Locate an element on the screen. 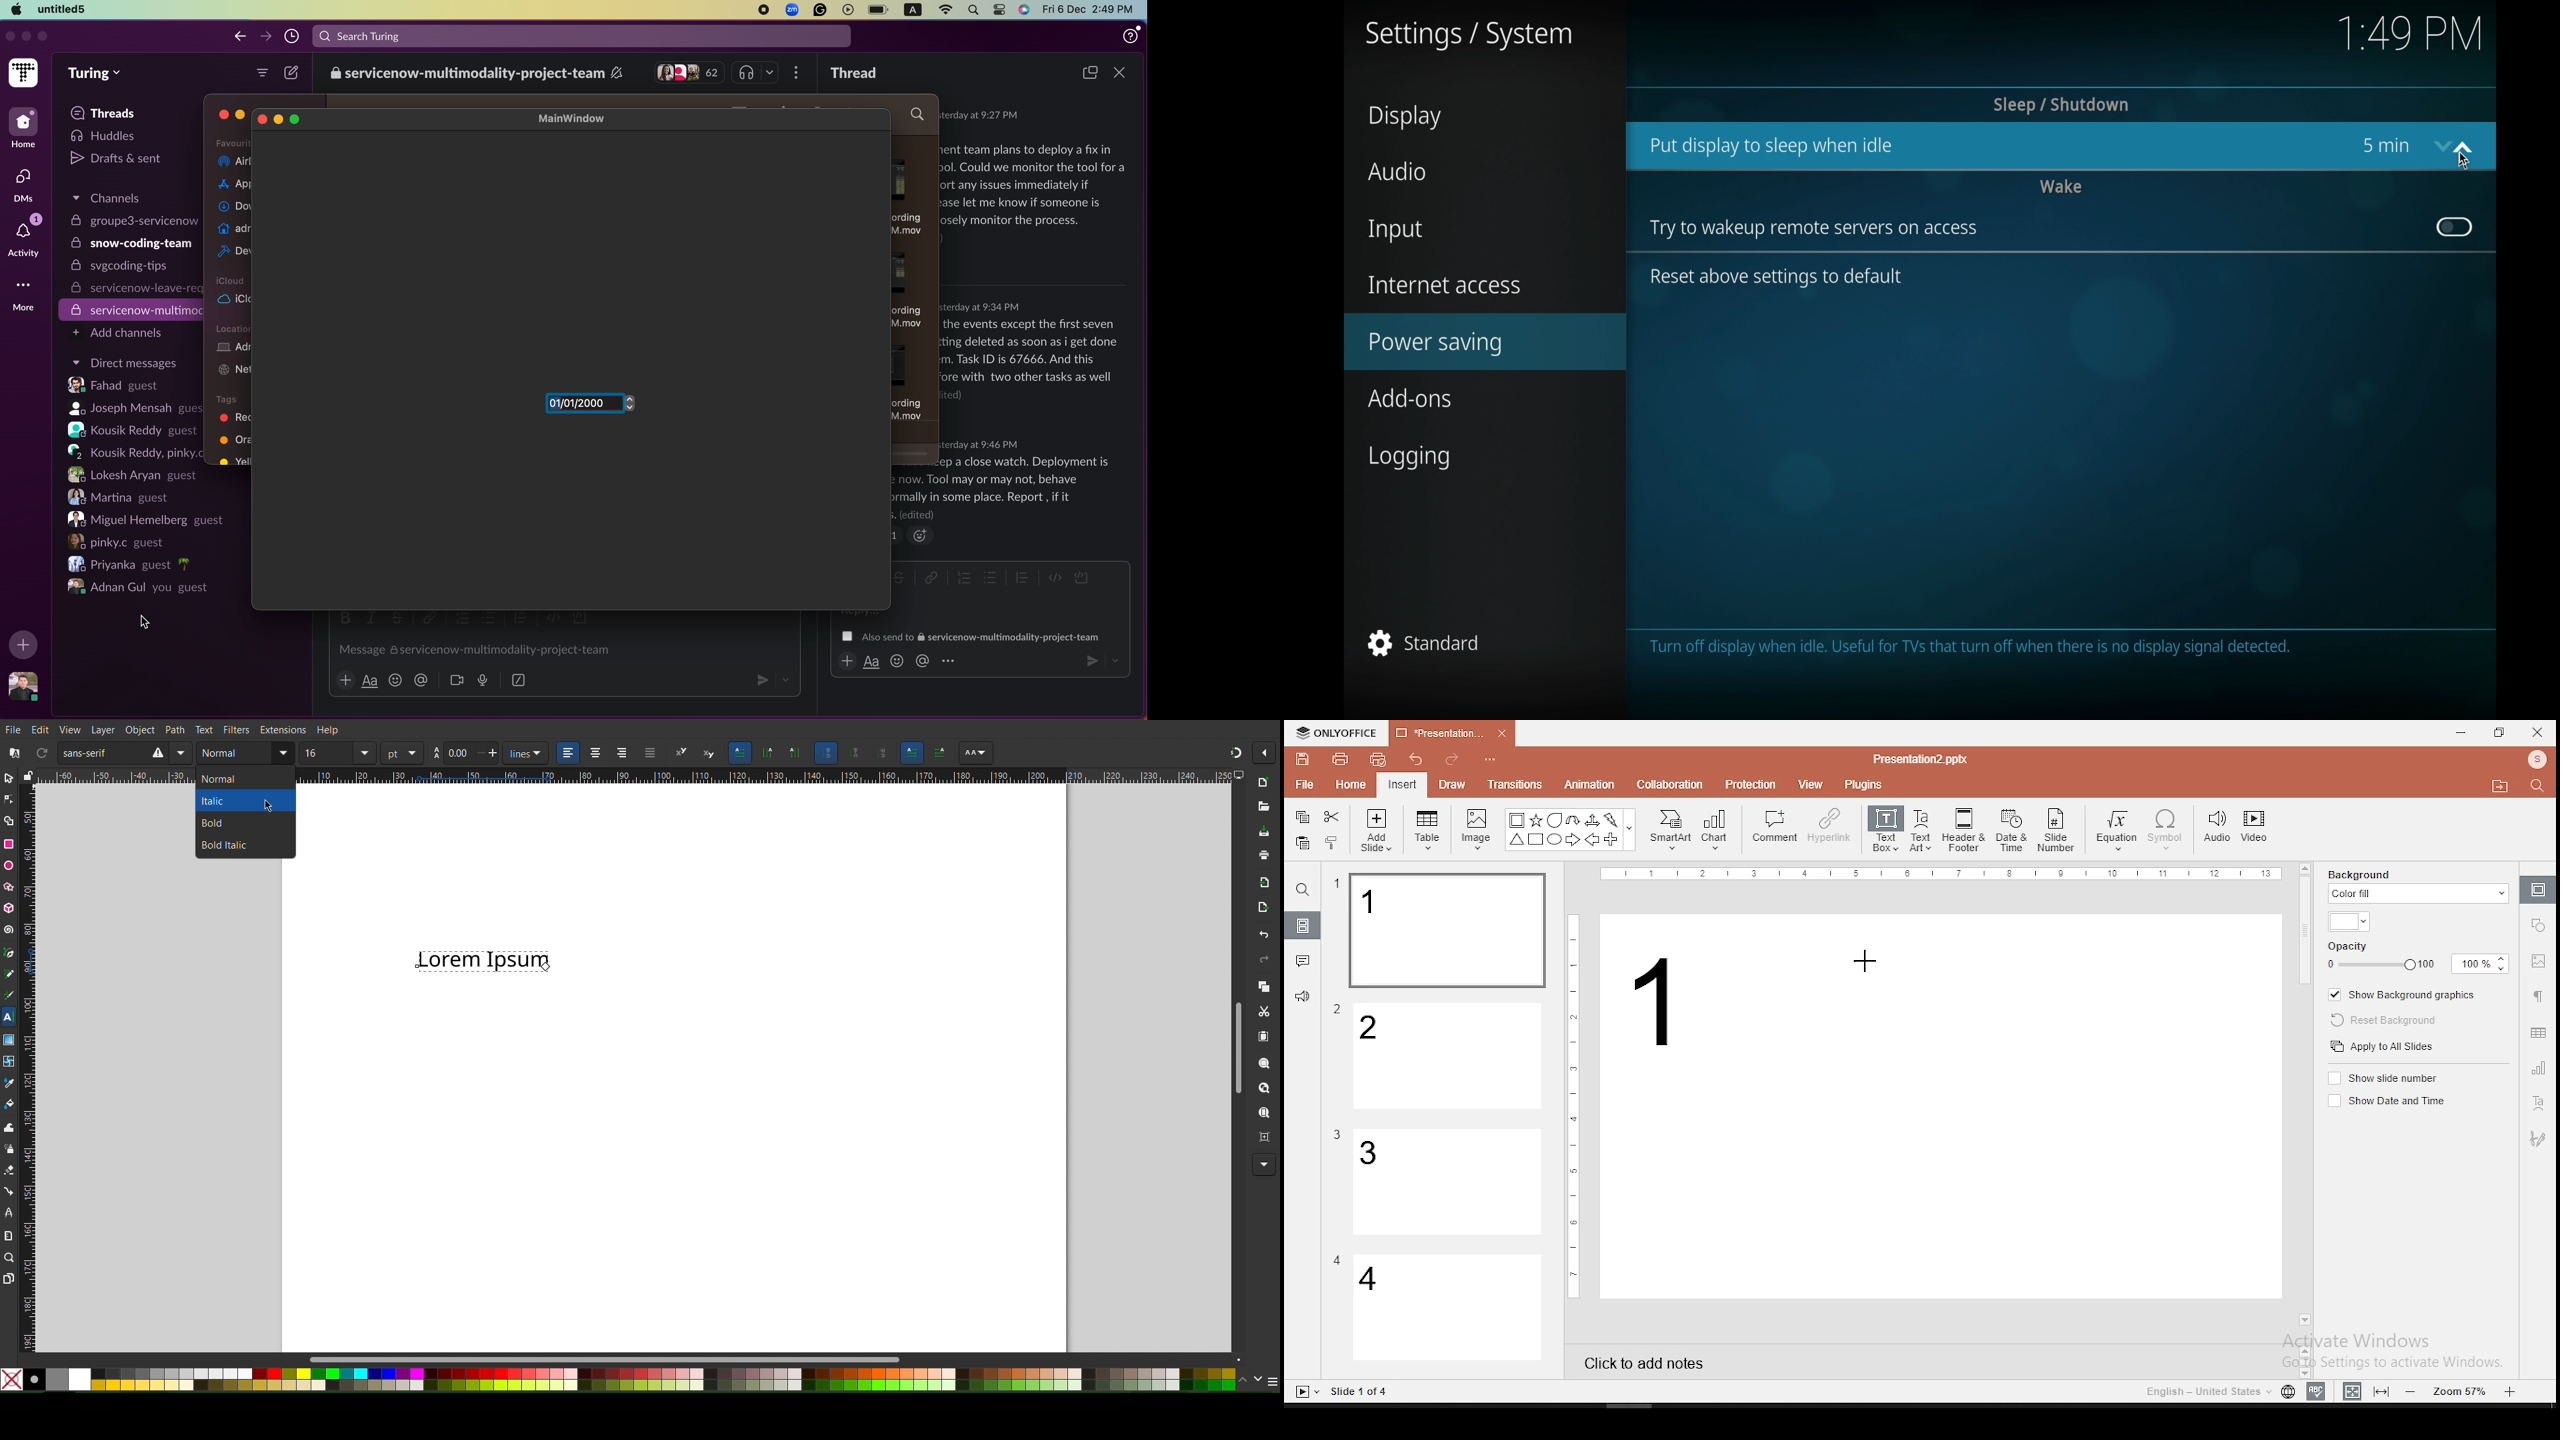  add-ons is located at coordinates (1412, 399).